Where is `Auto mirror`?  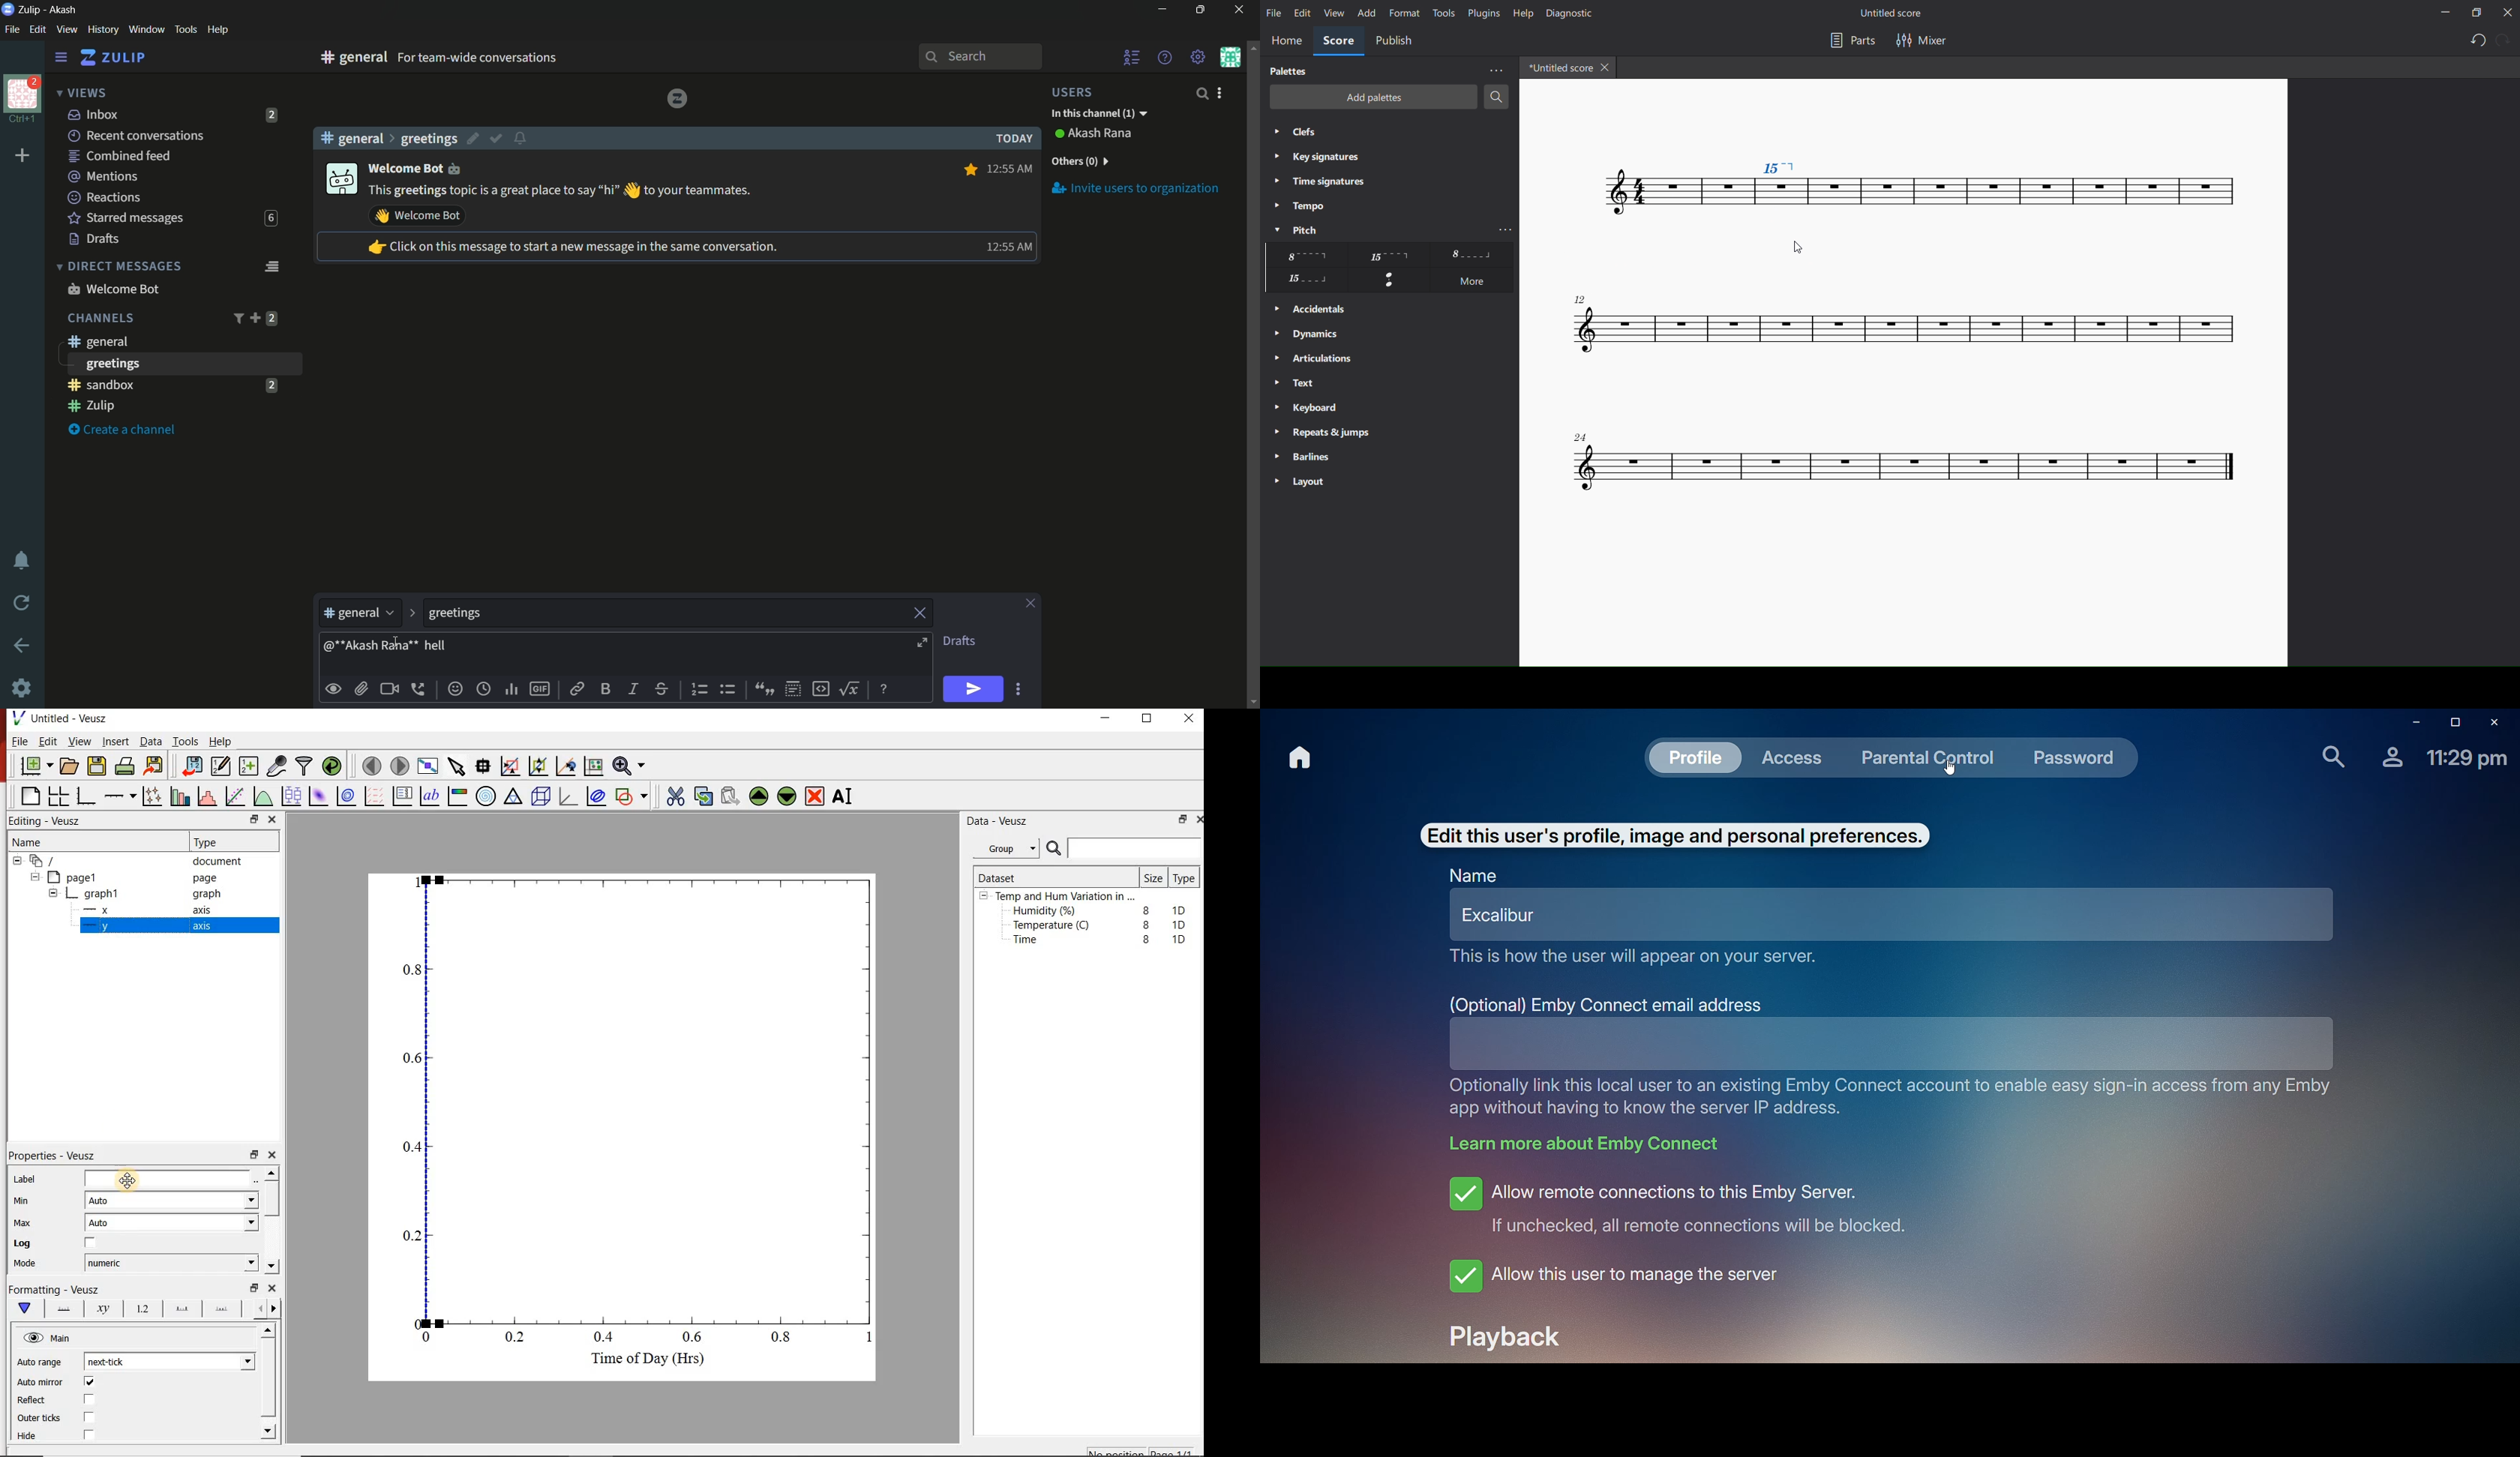
Auto mirror is located at coordinates (58, 1382).